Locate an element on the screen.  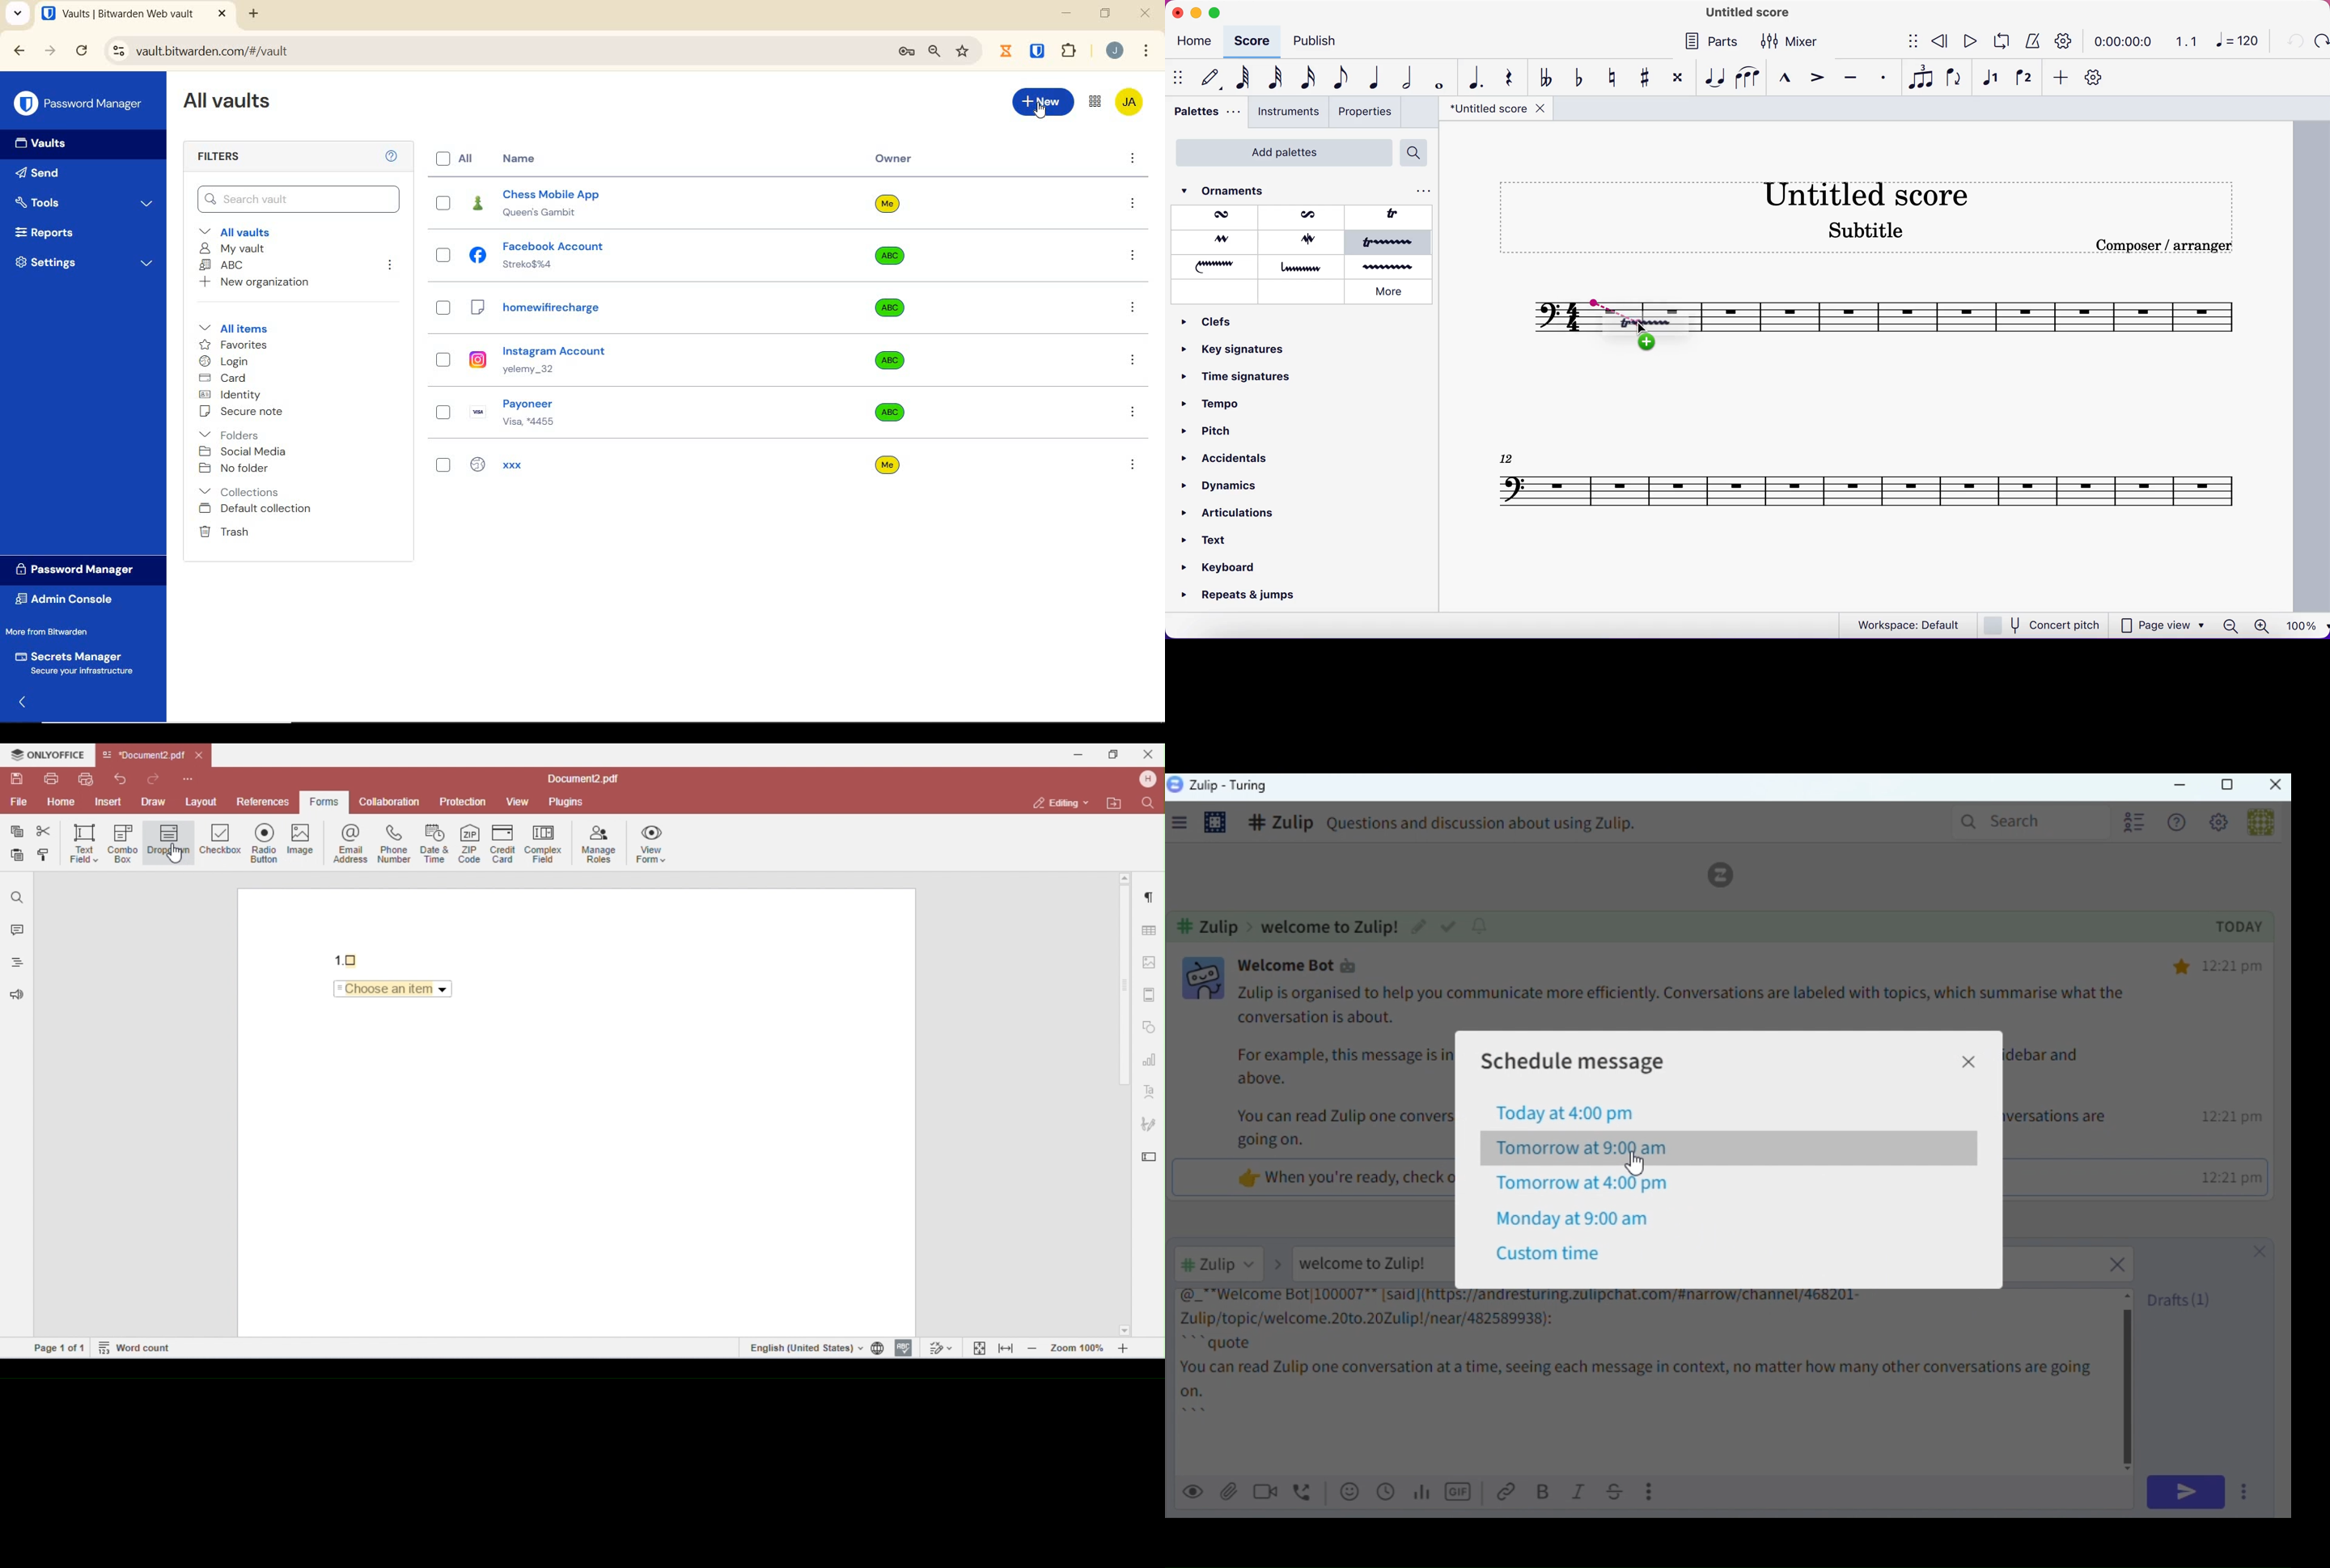
bitwarden extension is located at coordinates (1038, 51).